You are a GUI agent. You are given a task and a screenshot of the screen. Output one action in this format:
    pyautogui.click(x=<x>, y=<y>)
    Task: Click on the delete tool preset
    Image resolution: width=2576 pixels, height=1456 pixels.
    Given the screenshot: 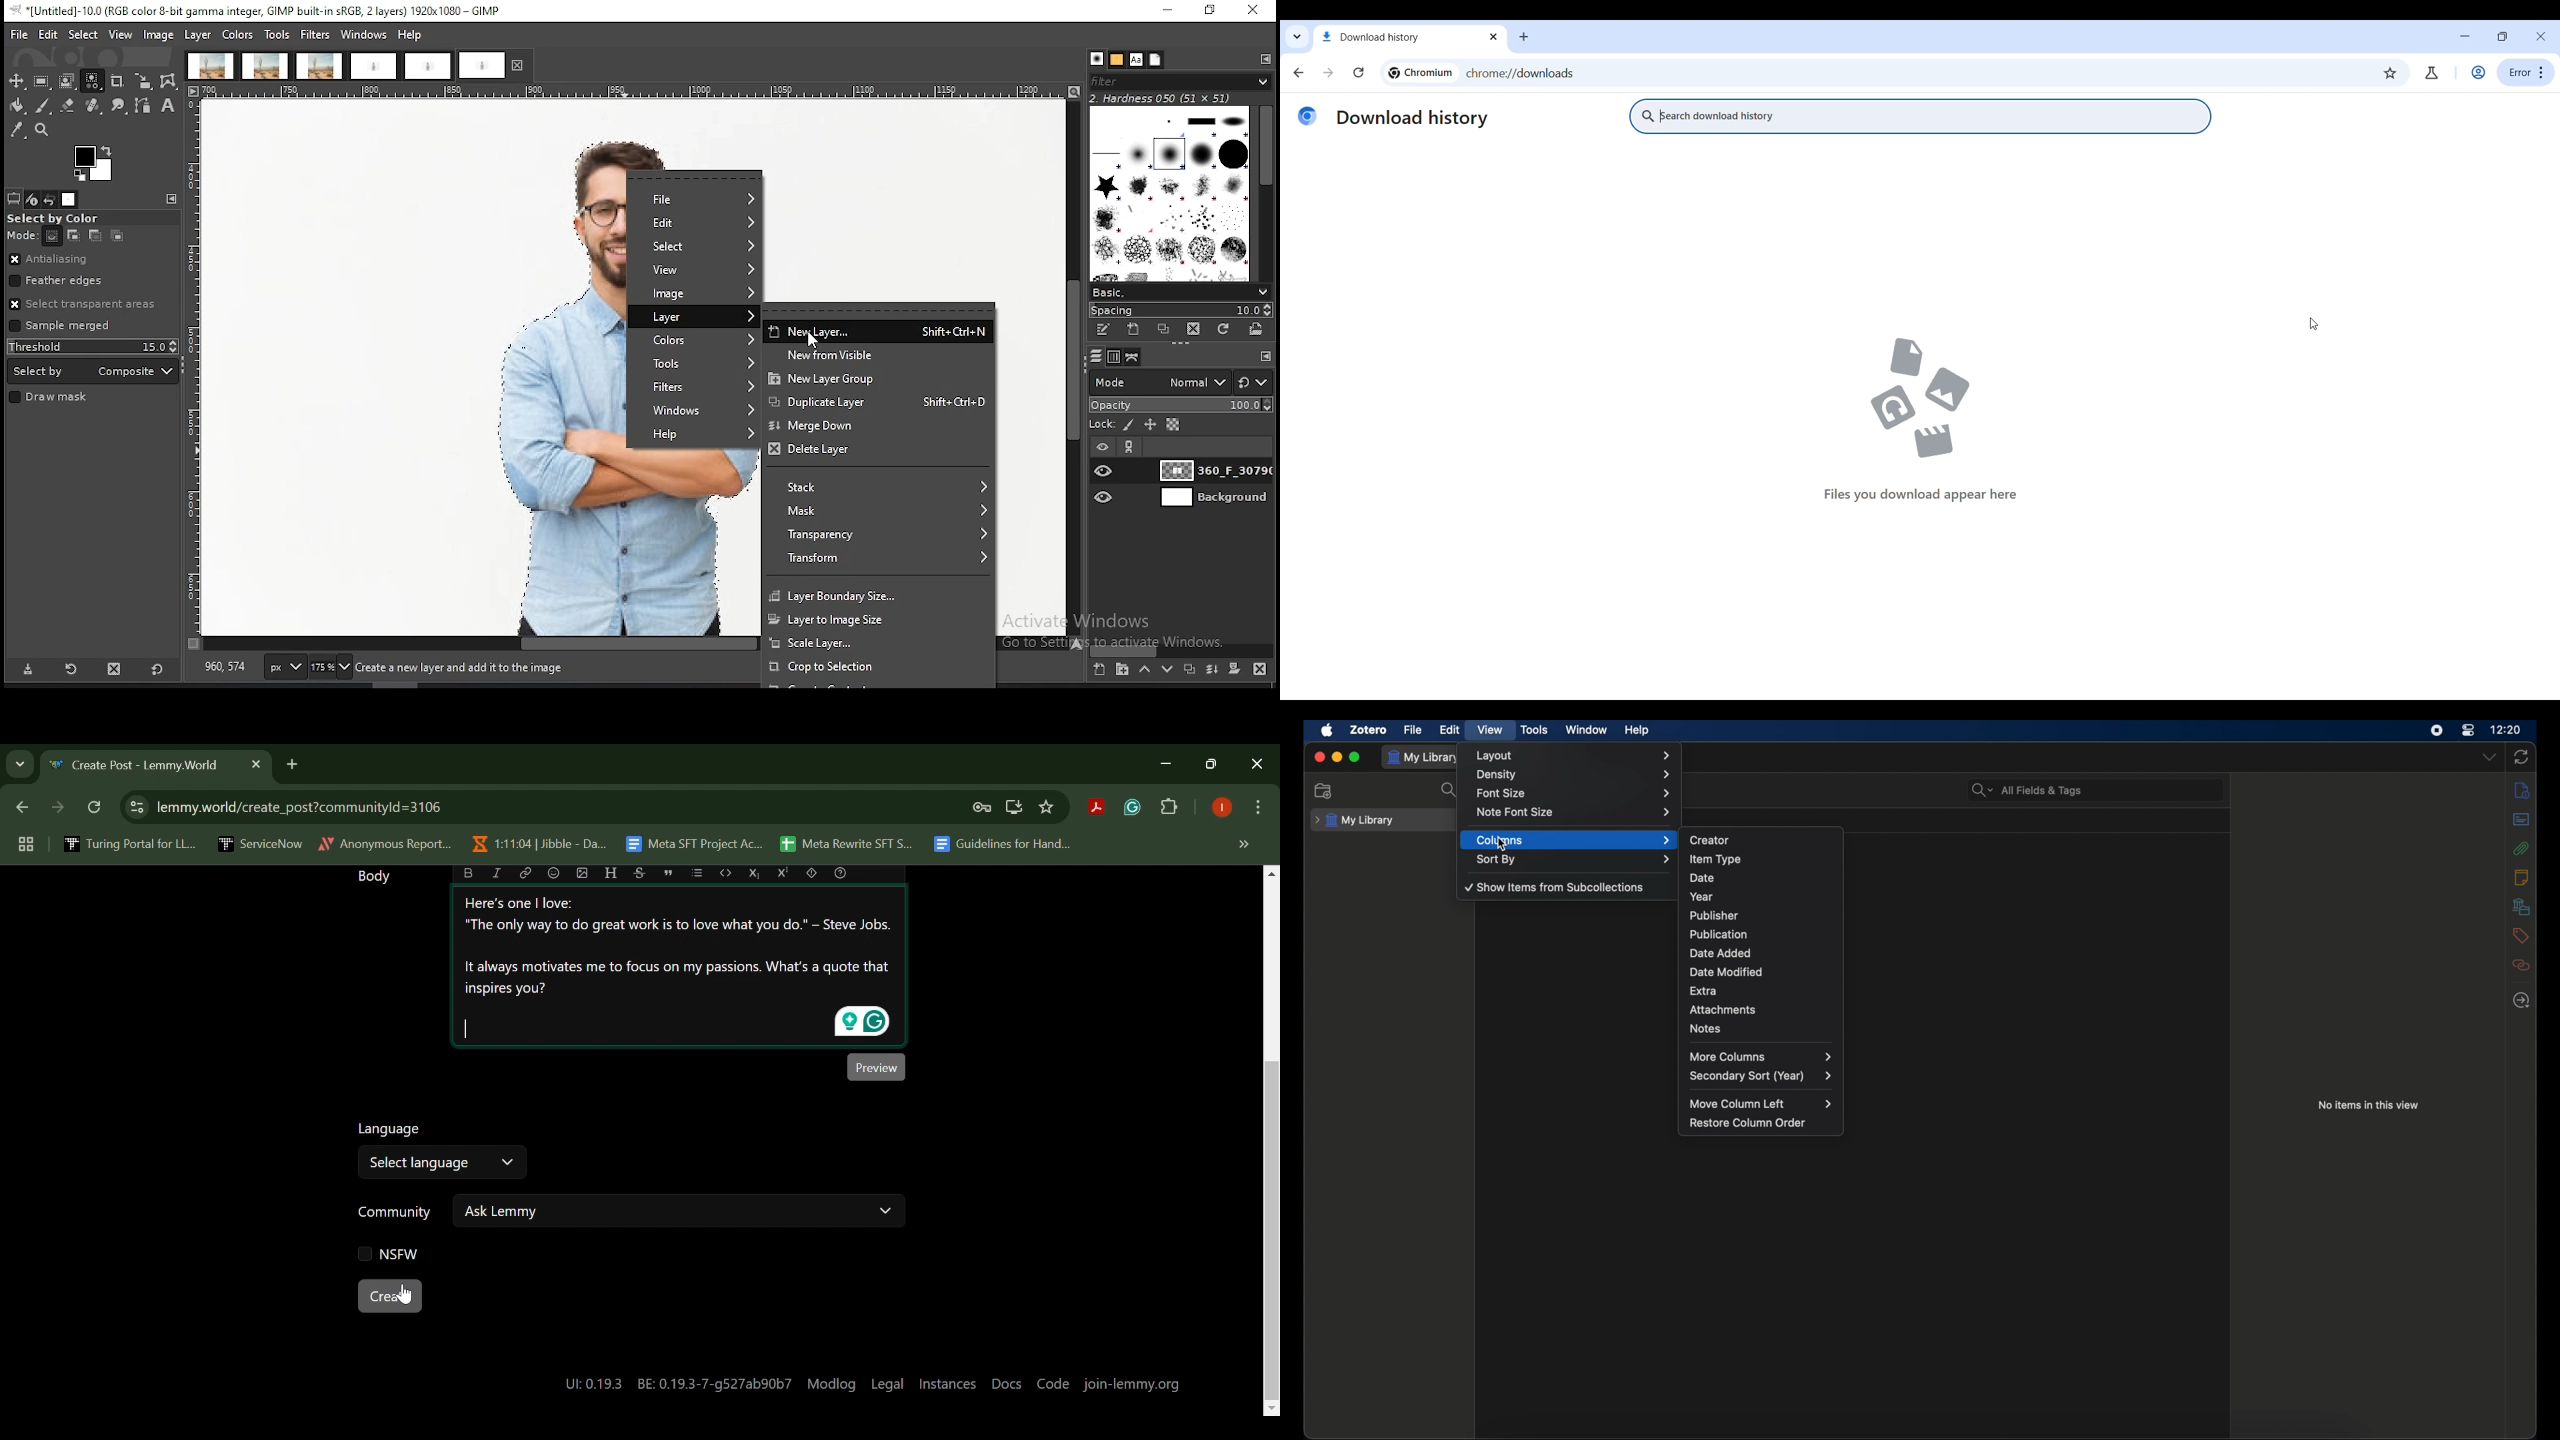 What is the action you would take?
    pyautogui.click(x=116, y=667)
    